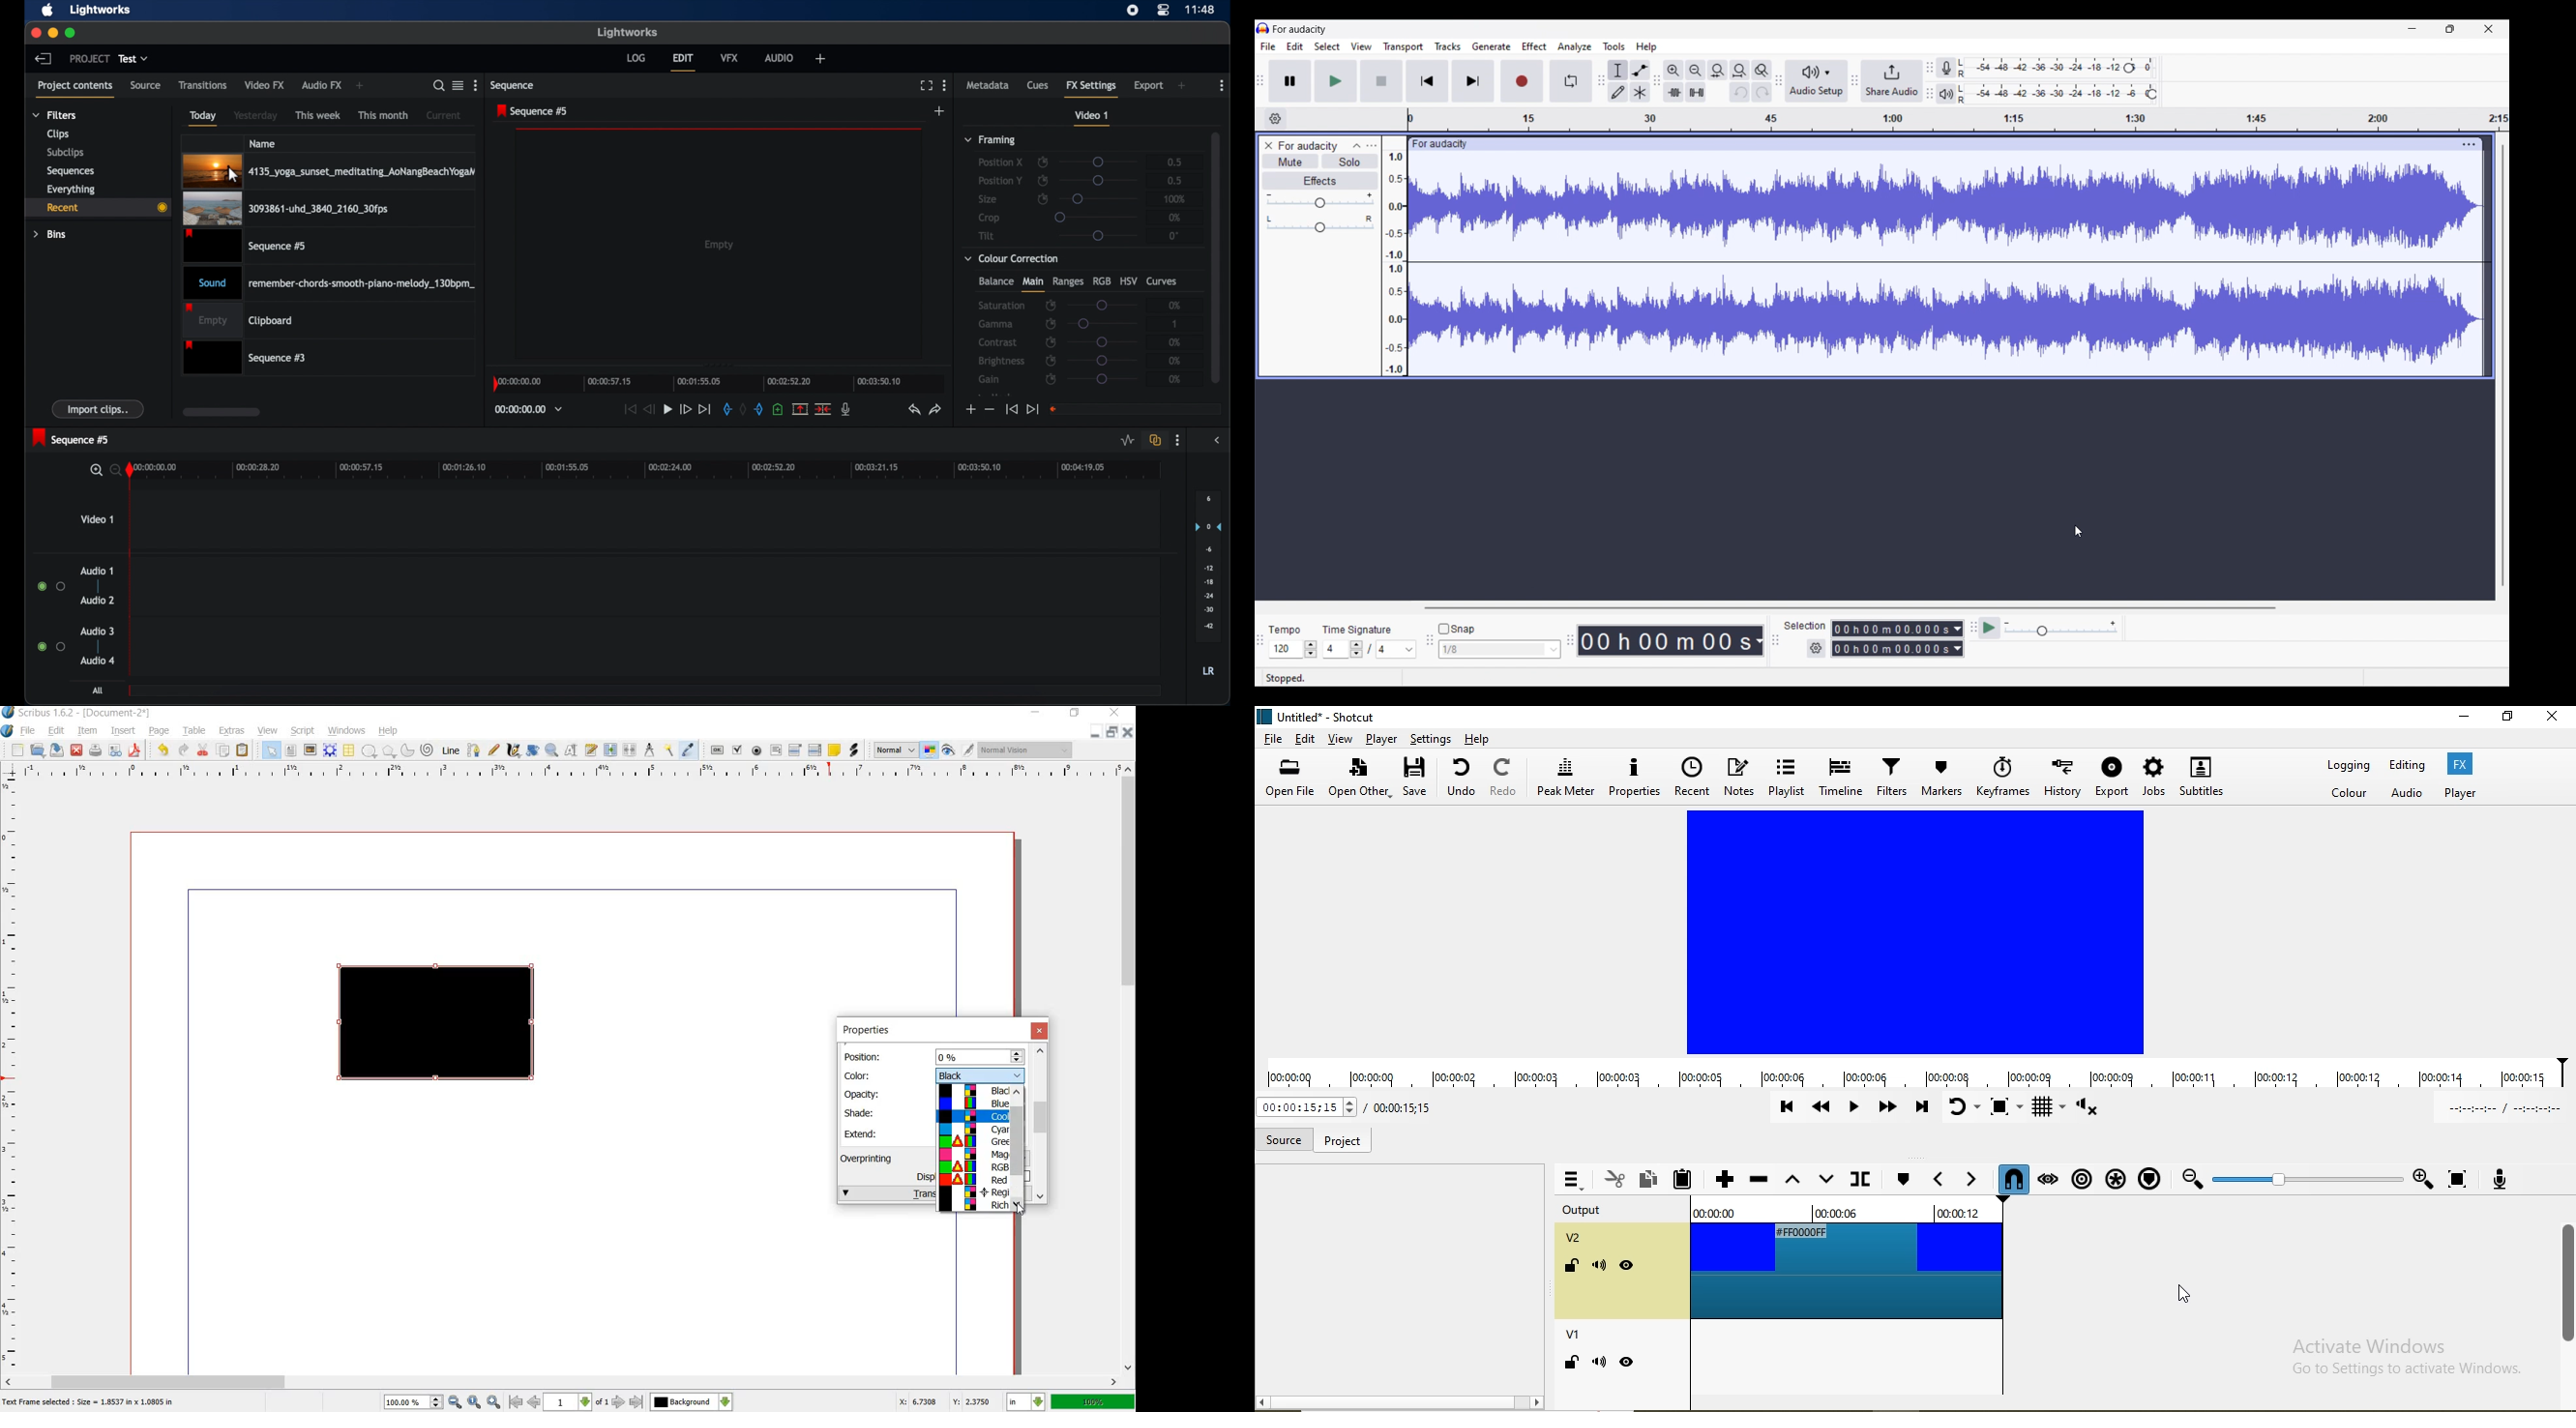 This screenshot has width=2576, height=1428. What do you see at coordinates (989, 200) in the screenshot?
I see `size` at bounding box center [989, 200].